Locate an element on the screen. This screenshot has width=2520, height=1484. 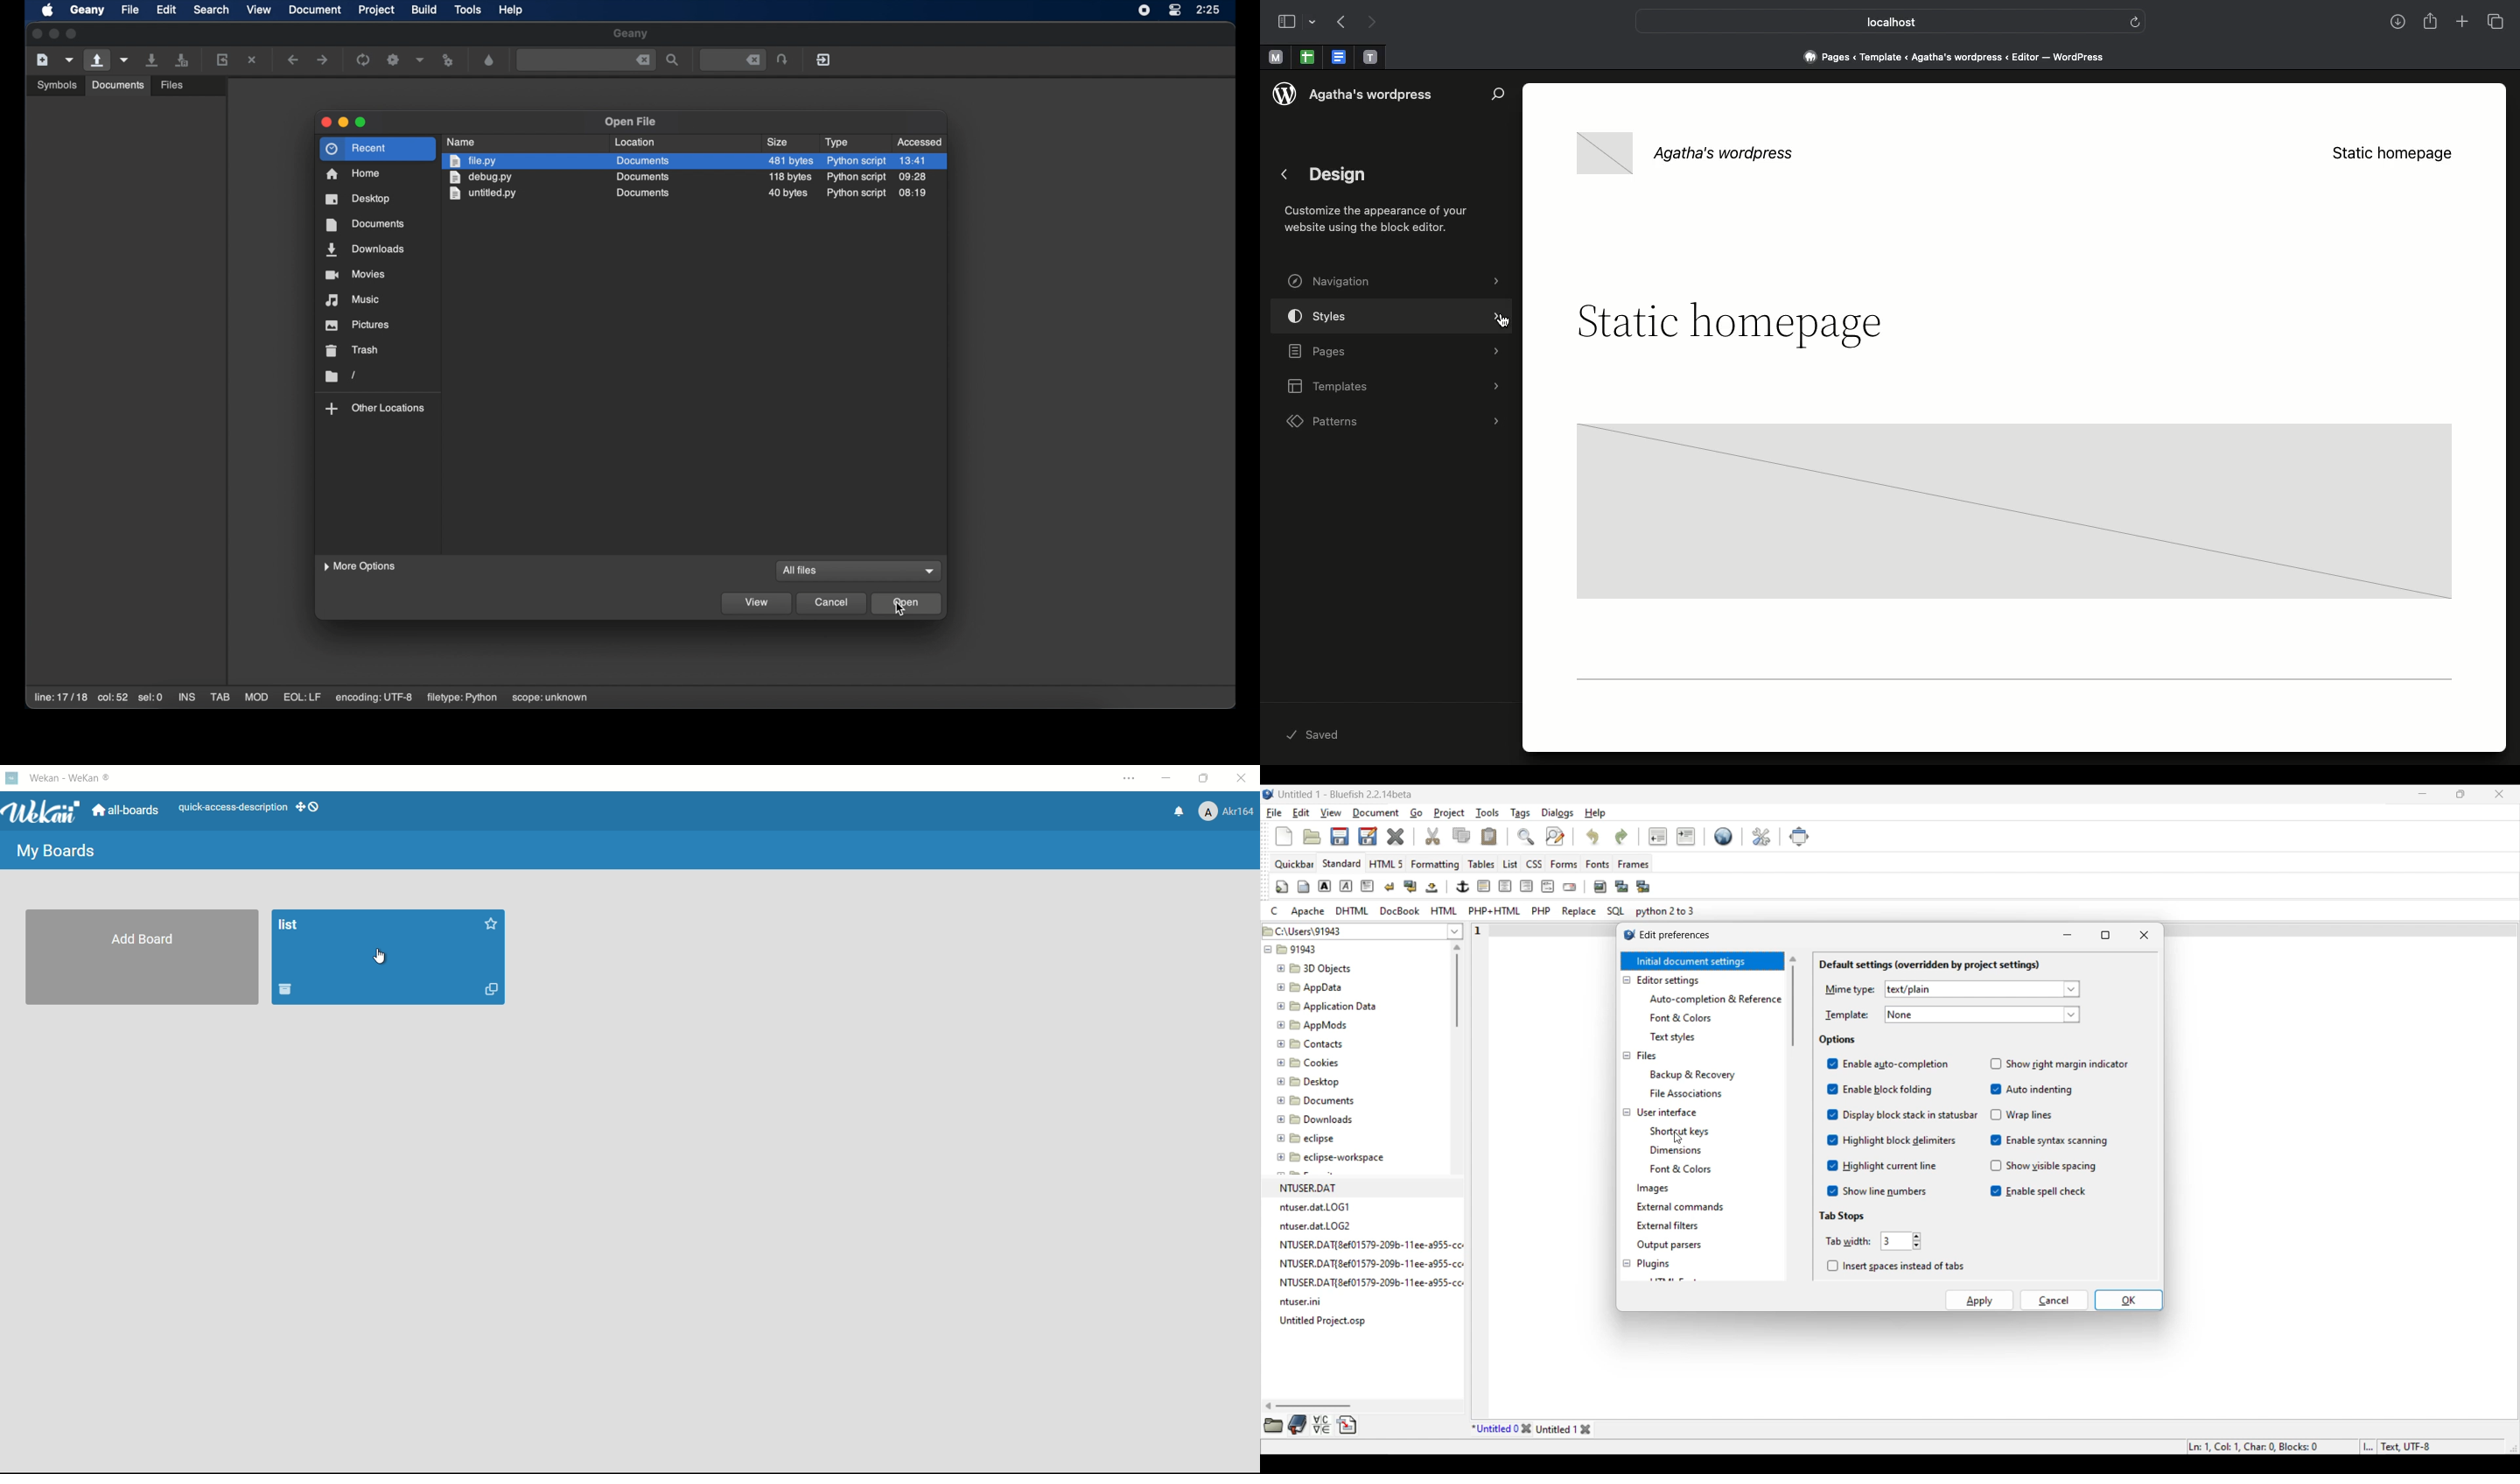
run or view file is located at coordinates (448, 61).